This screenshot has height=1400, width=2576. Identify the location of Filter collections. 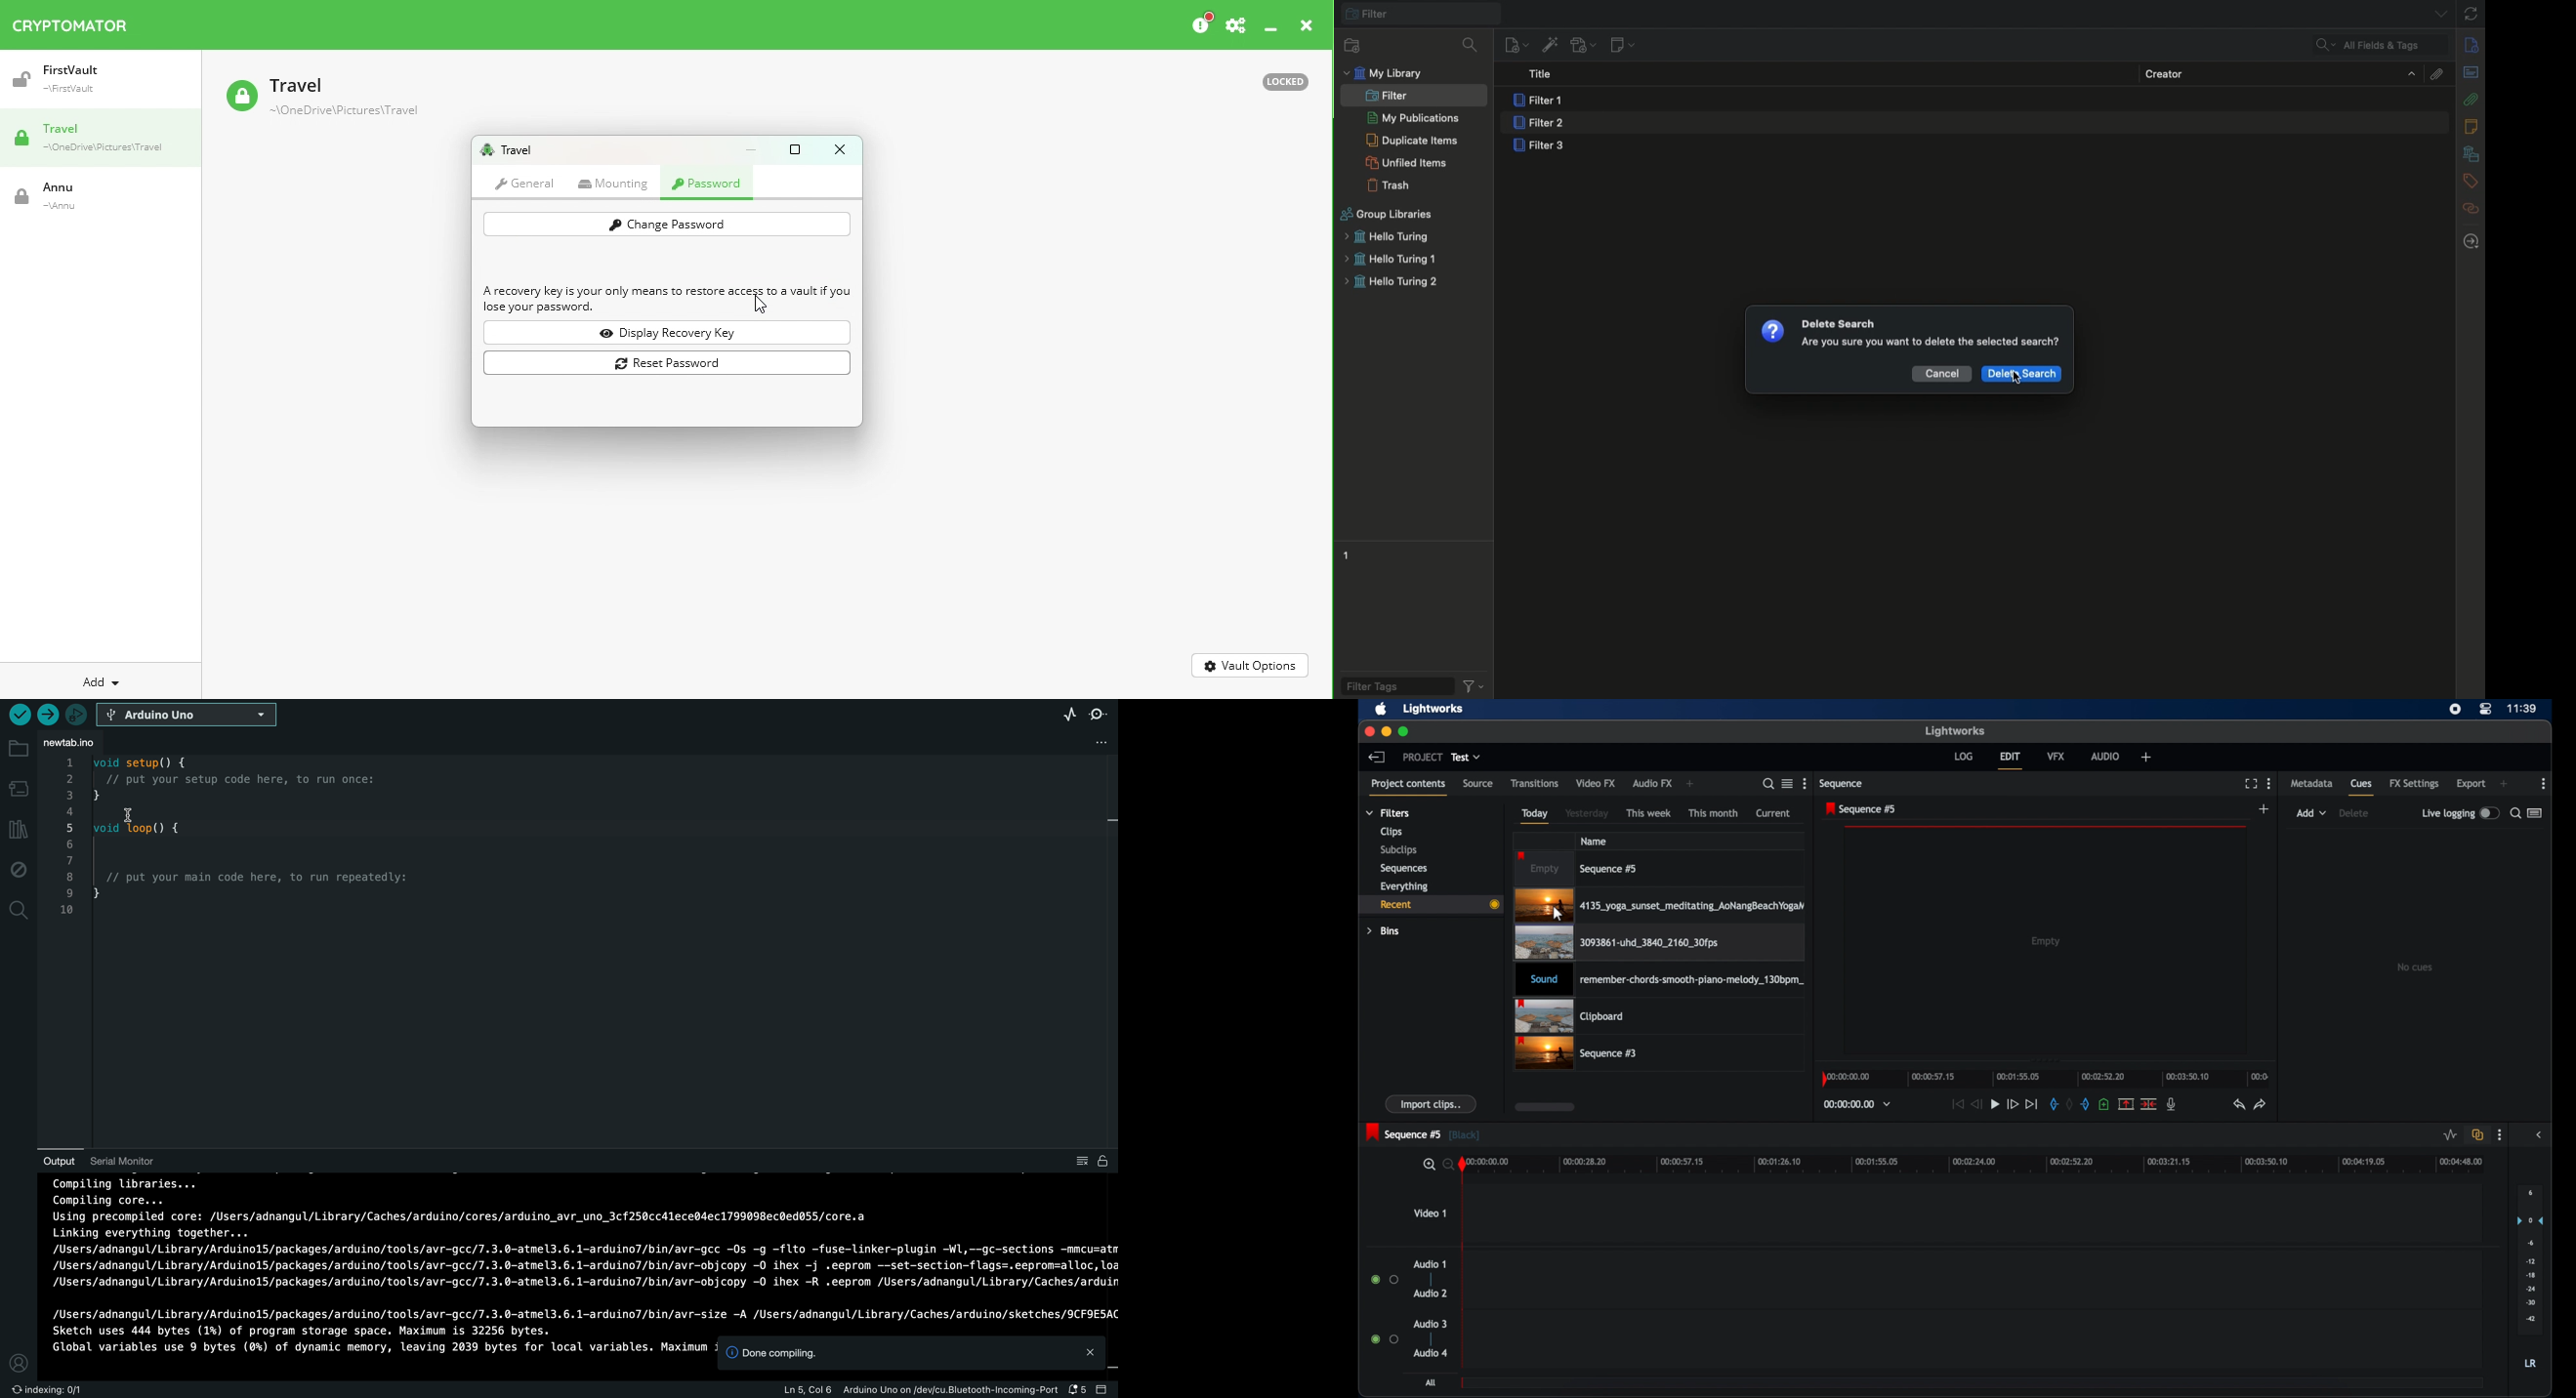
(1472, 45).